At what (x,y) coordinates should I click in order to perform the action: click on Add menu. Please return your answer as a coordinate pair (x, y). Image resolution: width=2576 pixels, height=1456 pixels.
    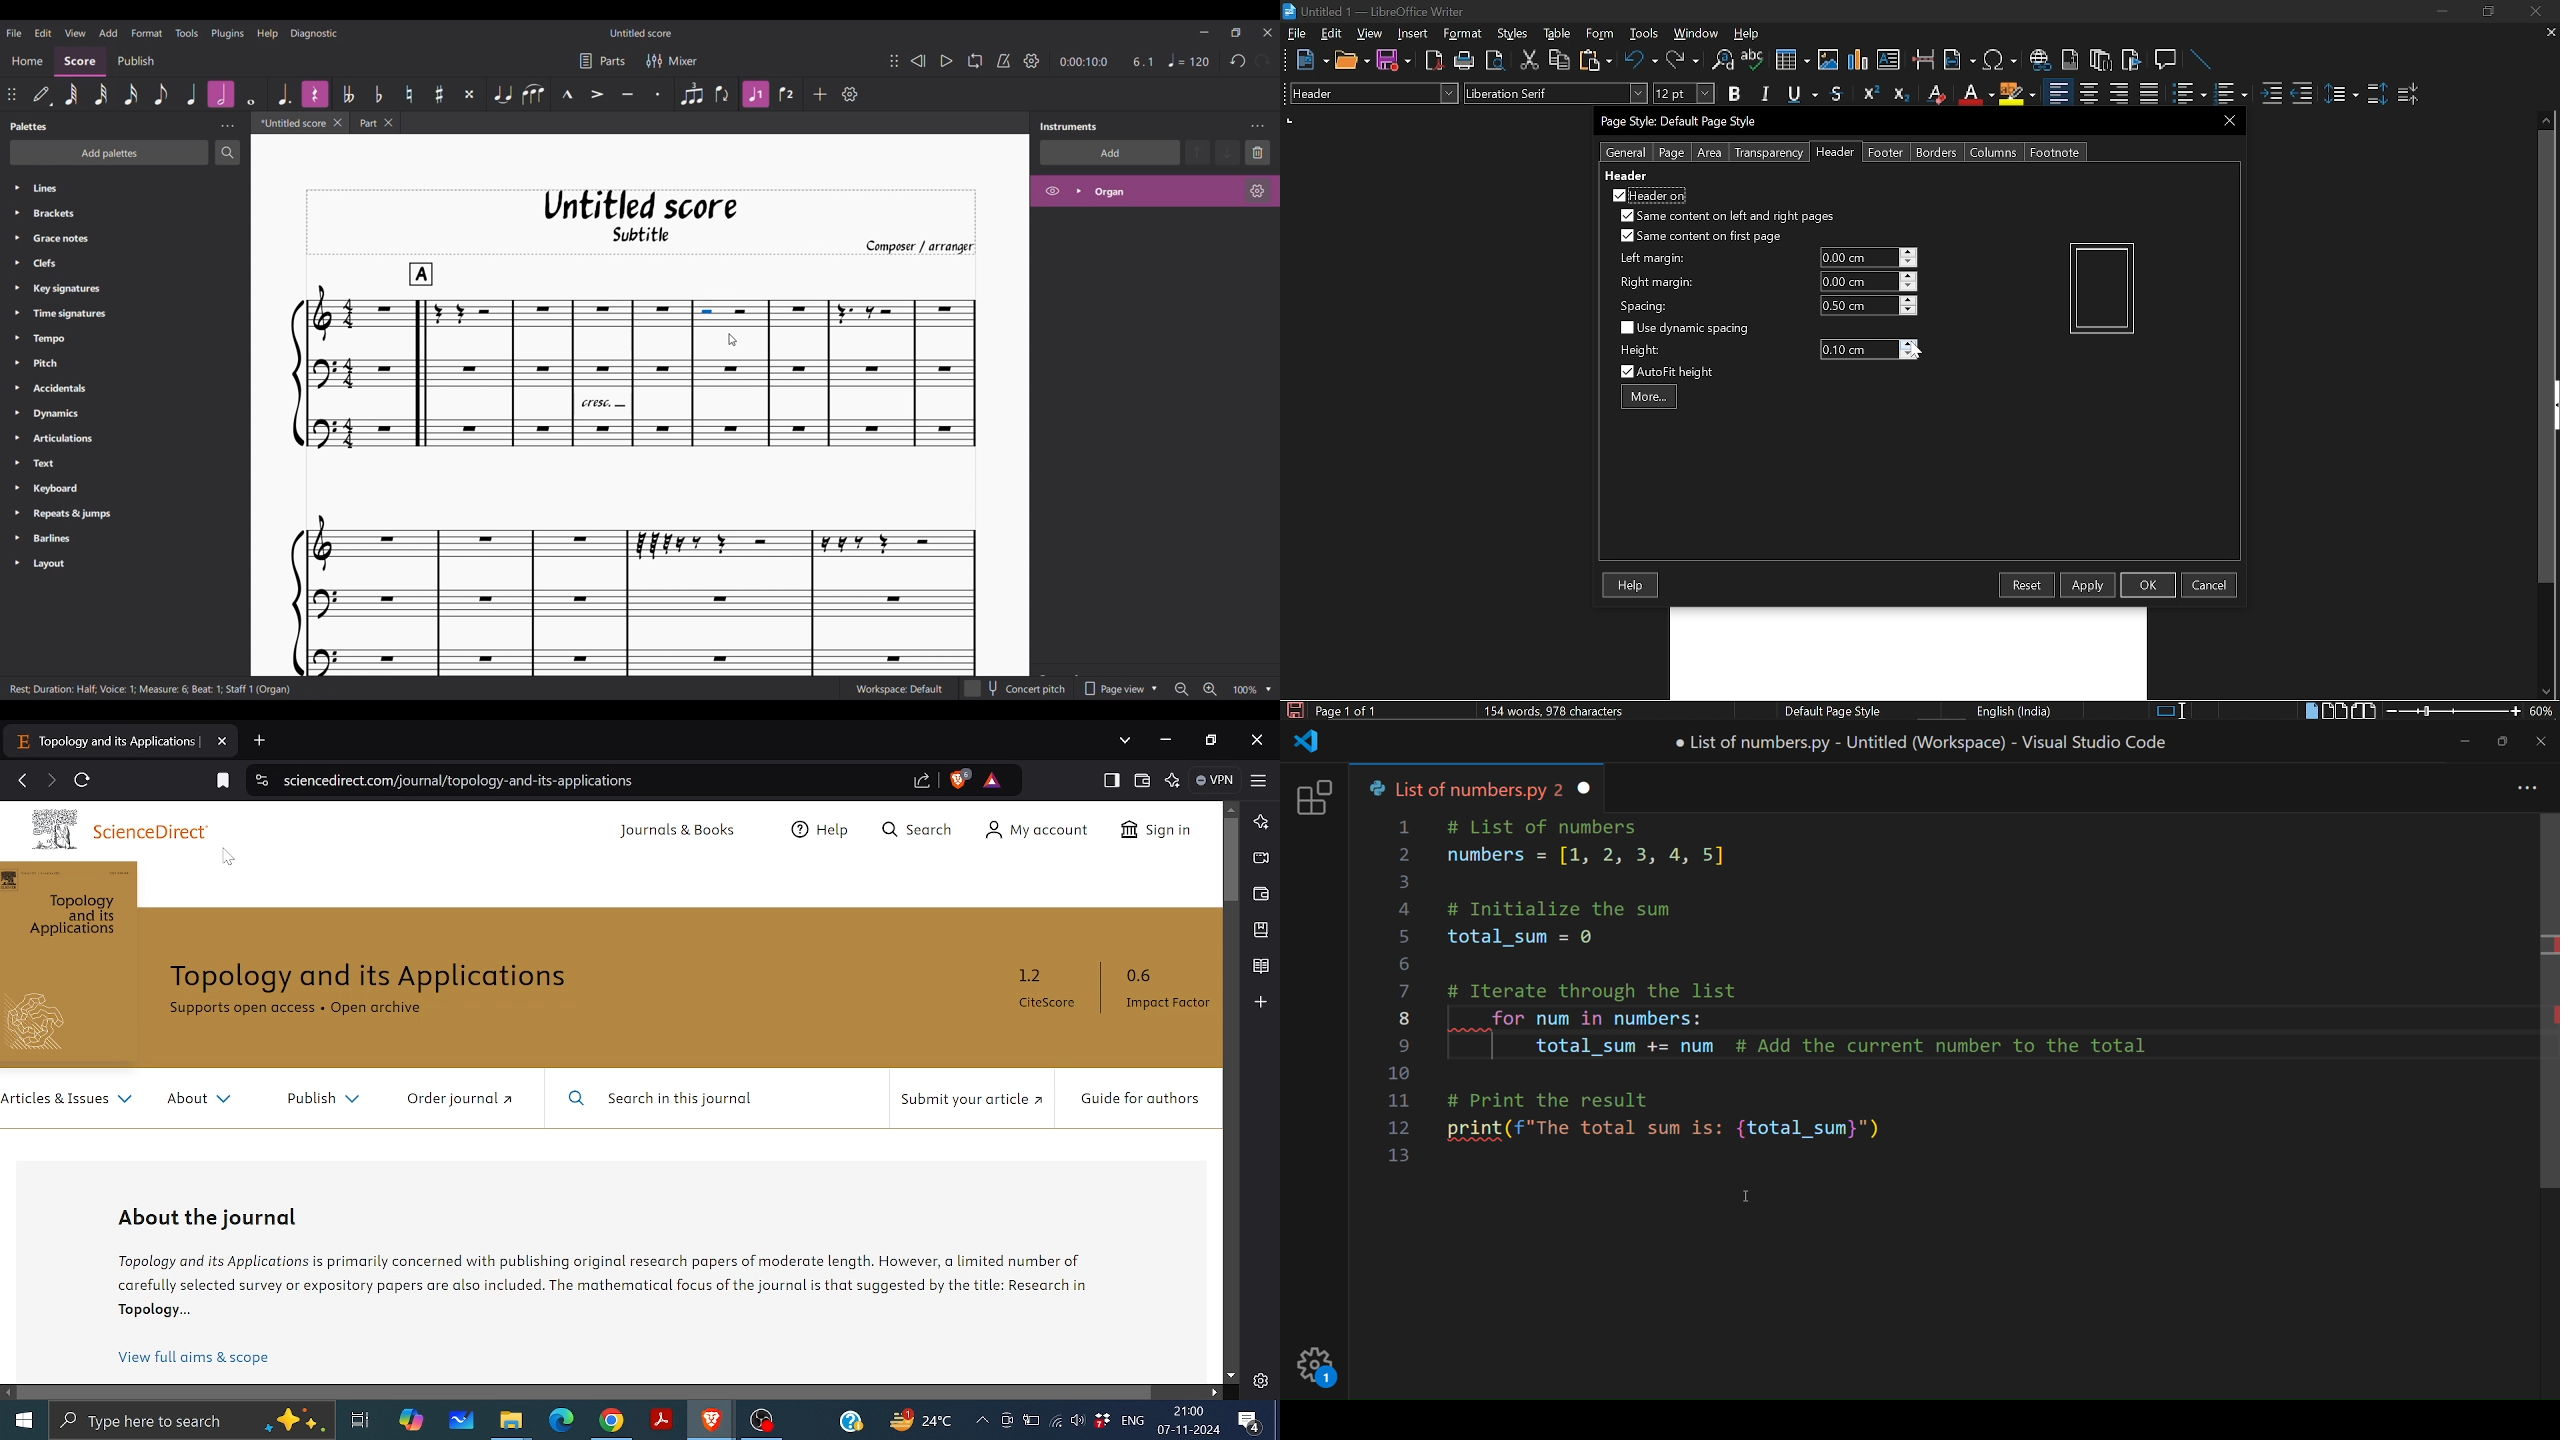
    Looking at the image, I should click on (108, 32).